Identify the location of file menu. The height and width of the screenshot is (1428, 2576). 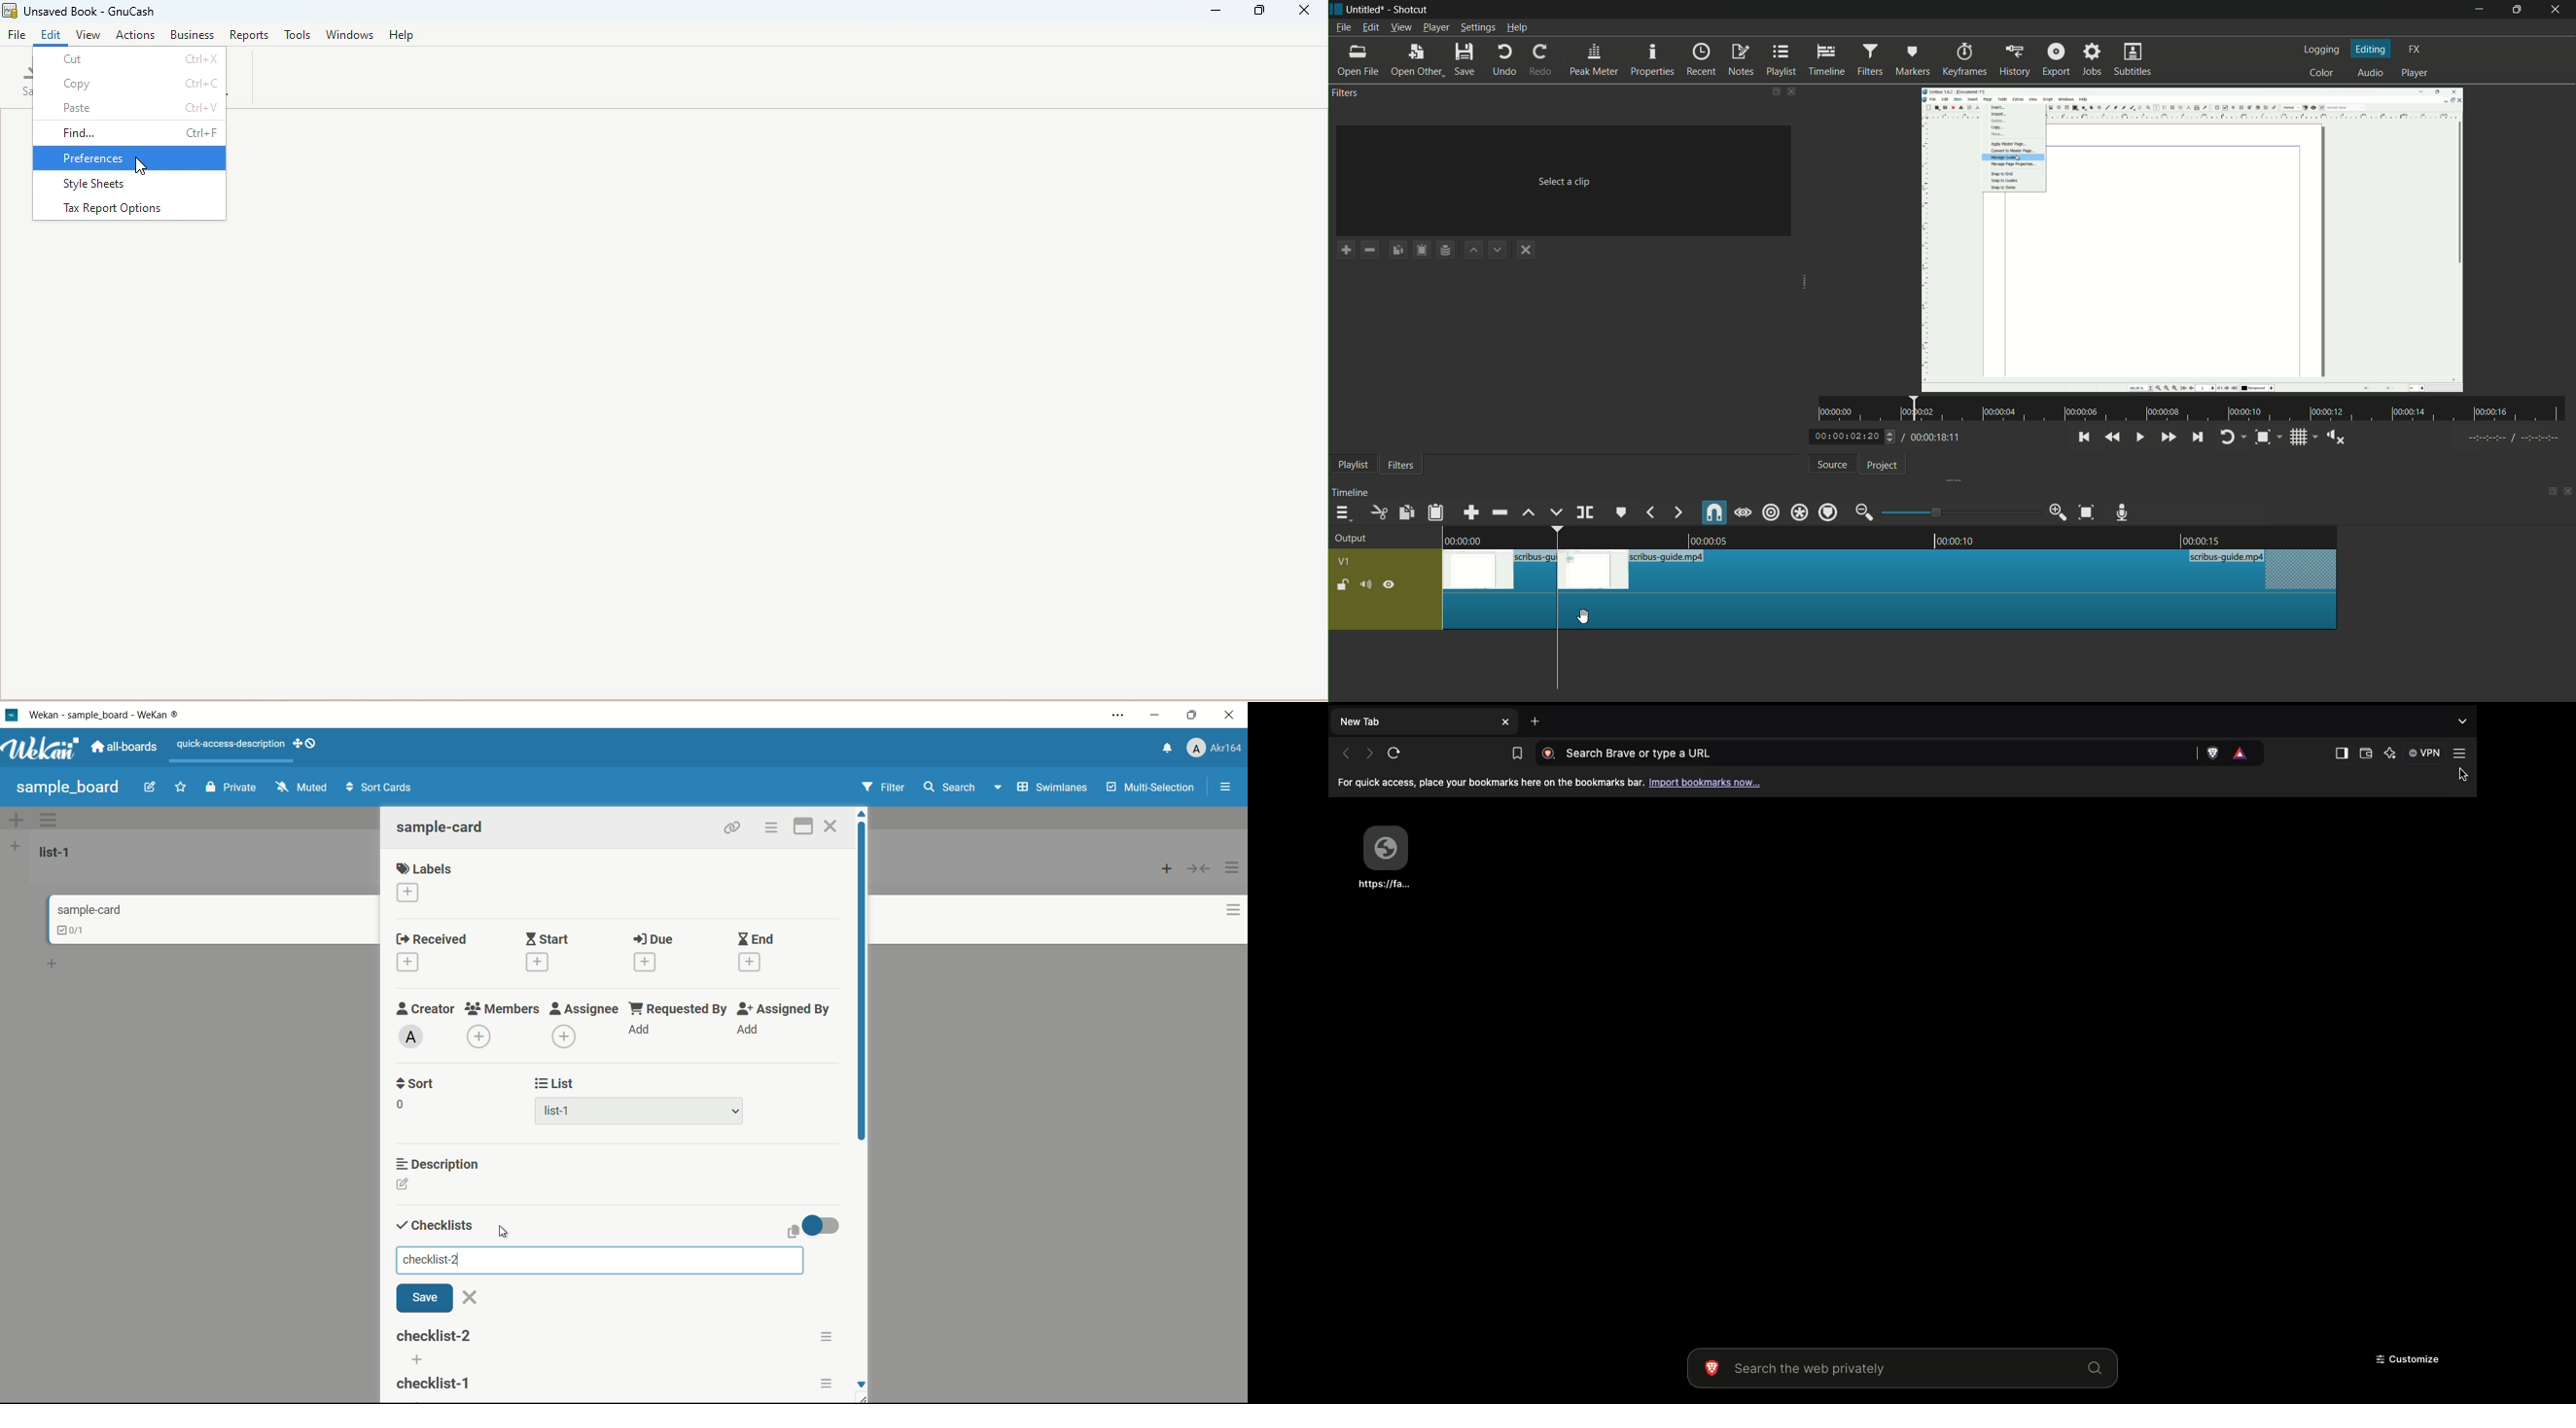
(1343, 27).